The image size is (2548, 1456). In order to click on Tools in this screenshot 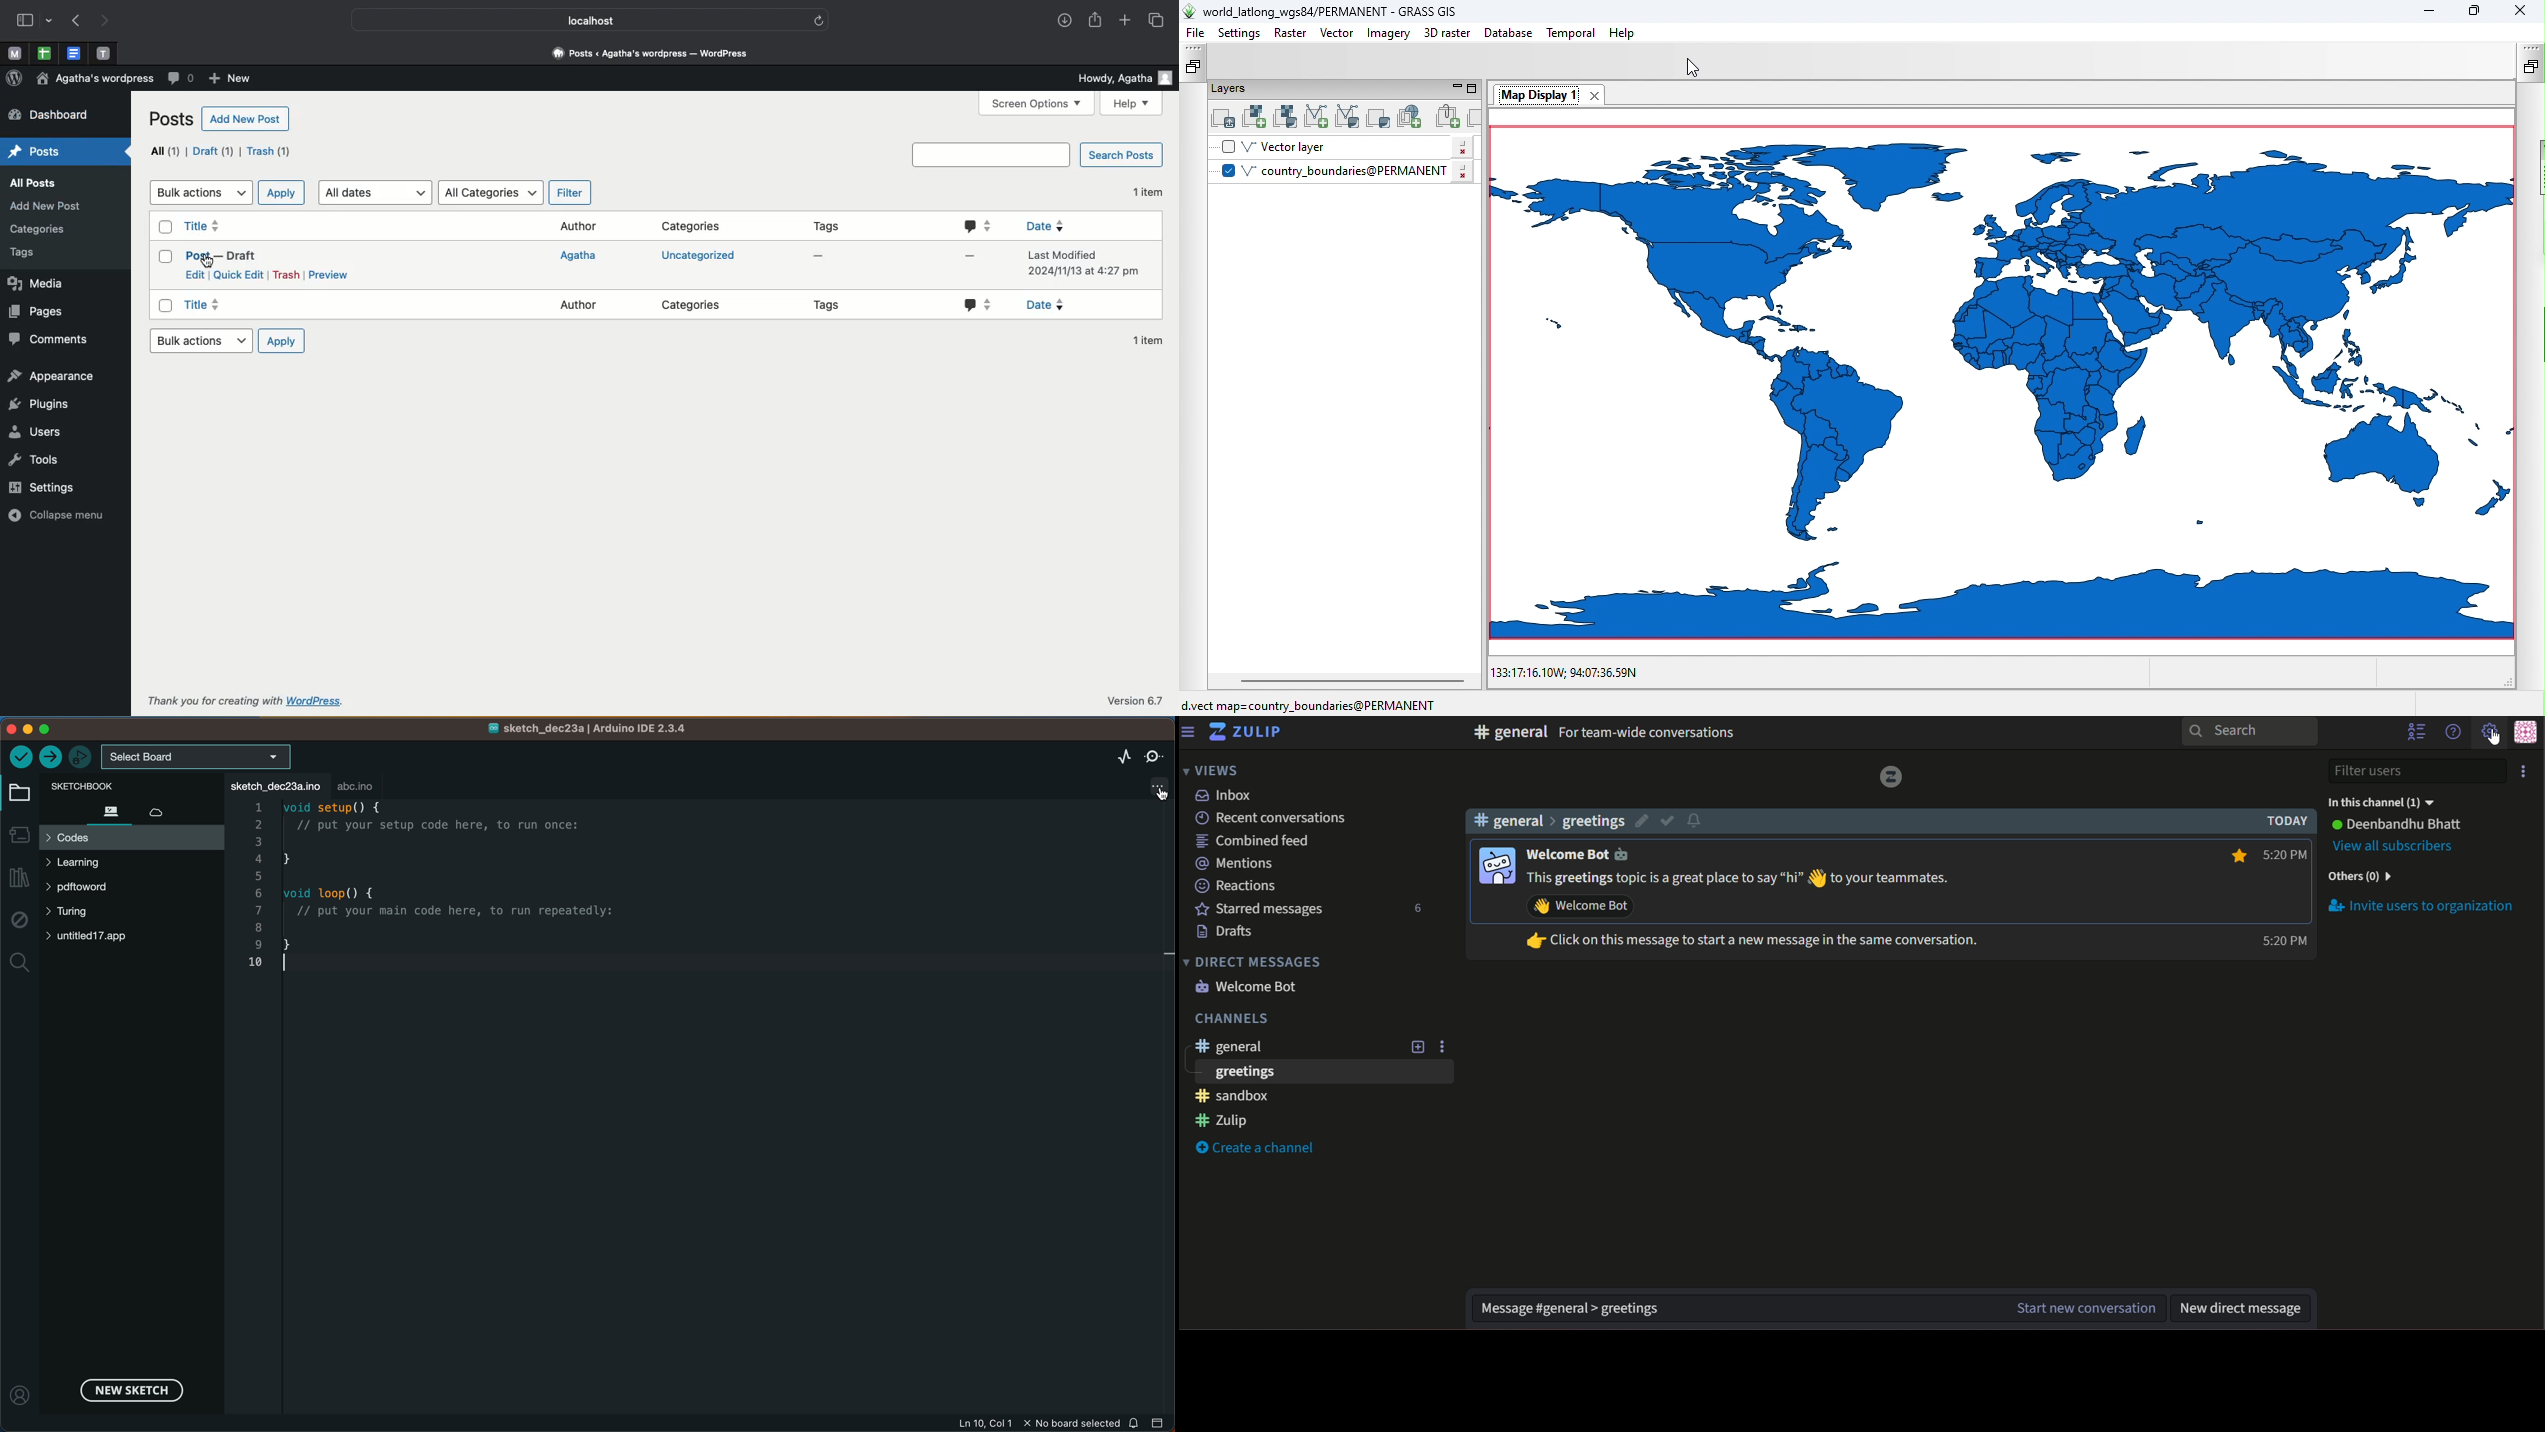, I will do `click(43, 462)`.